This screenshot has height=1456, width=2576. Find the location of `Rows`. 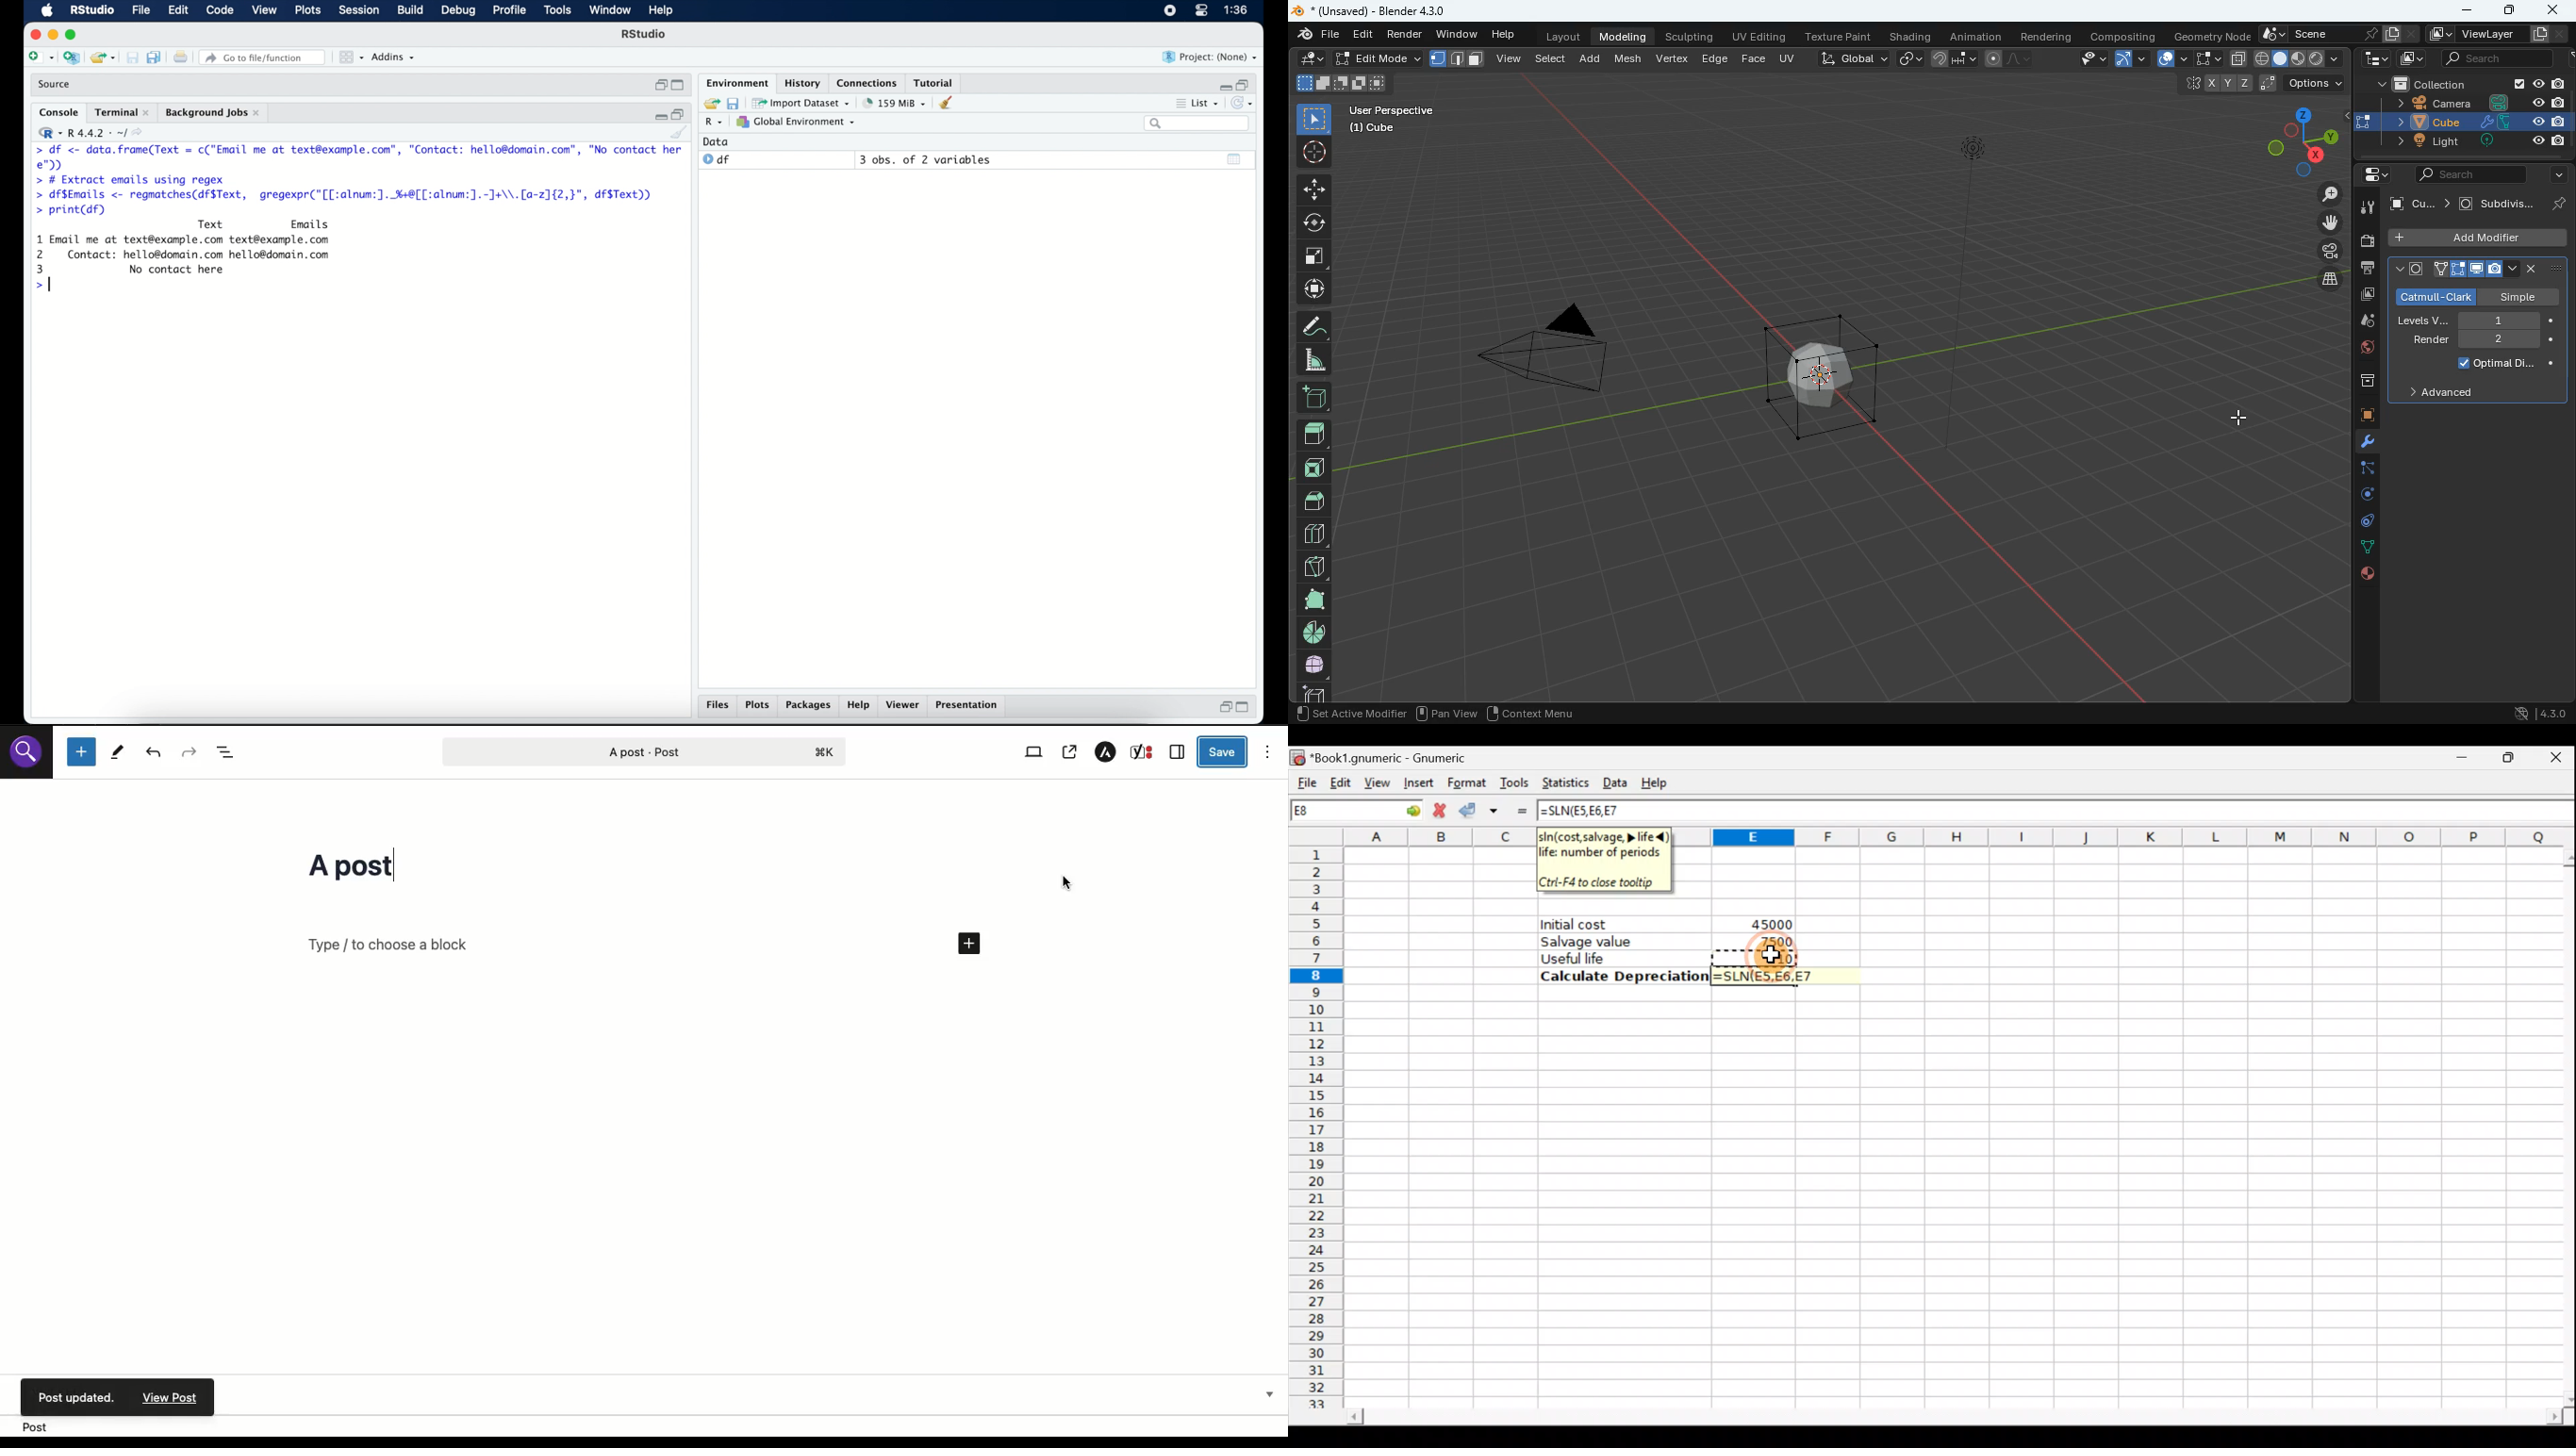

Rows is located at coordinates (1320, 1129).